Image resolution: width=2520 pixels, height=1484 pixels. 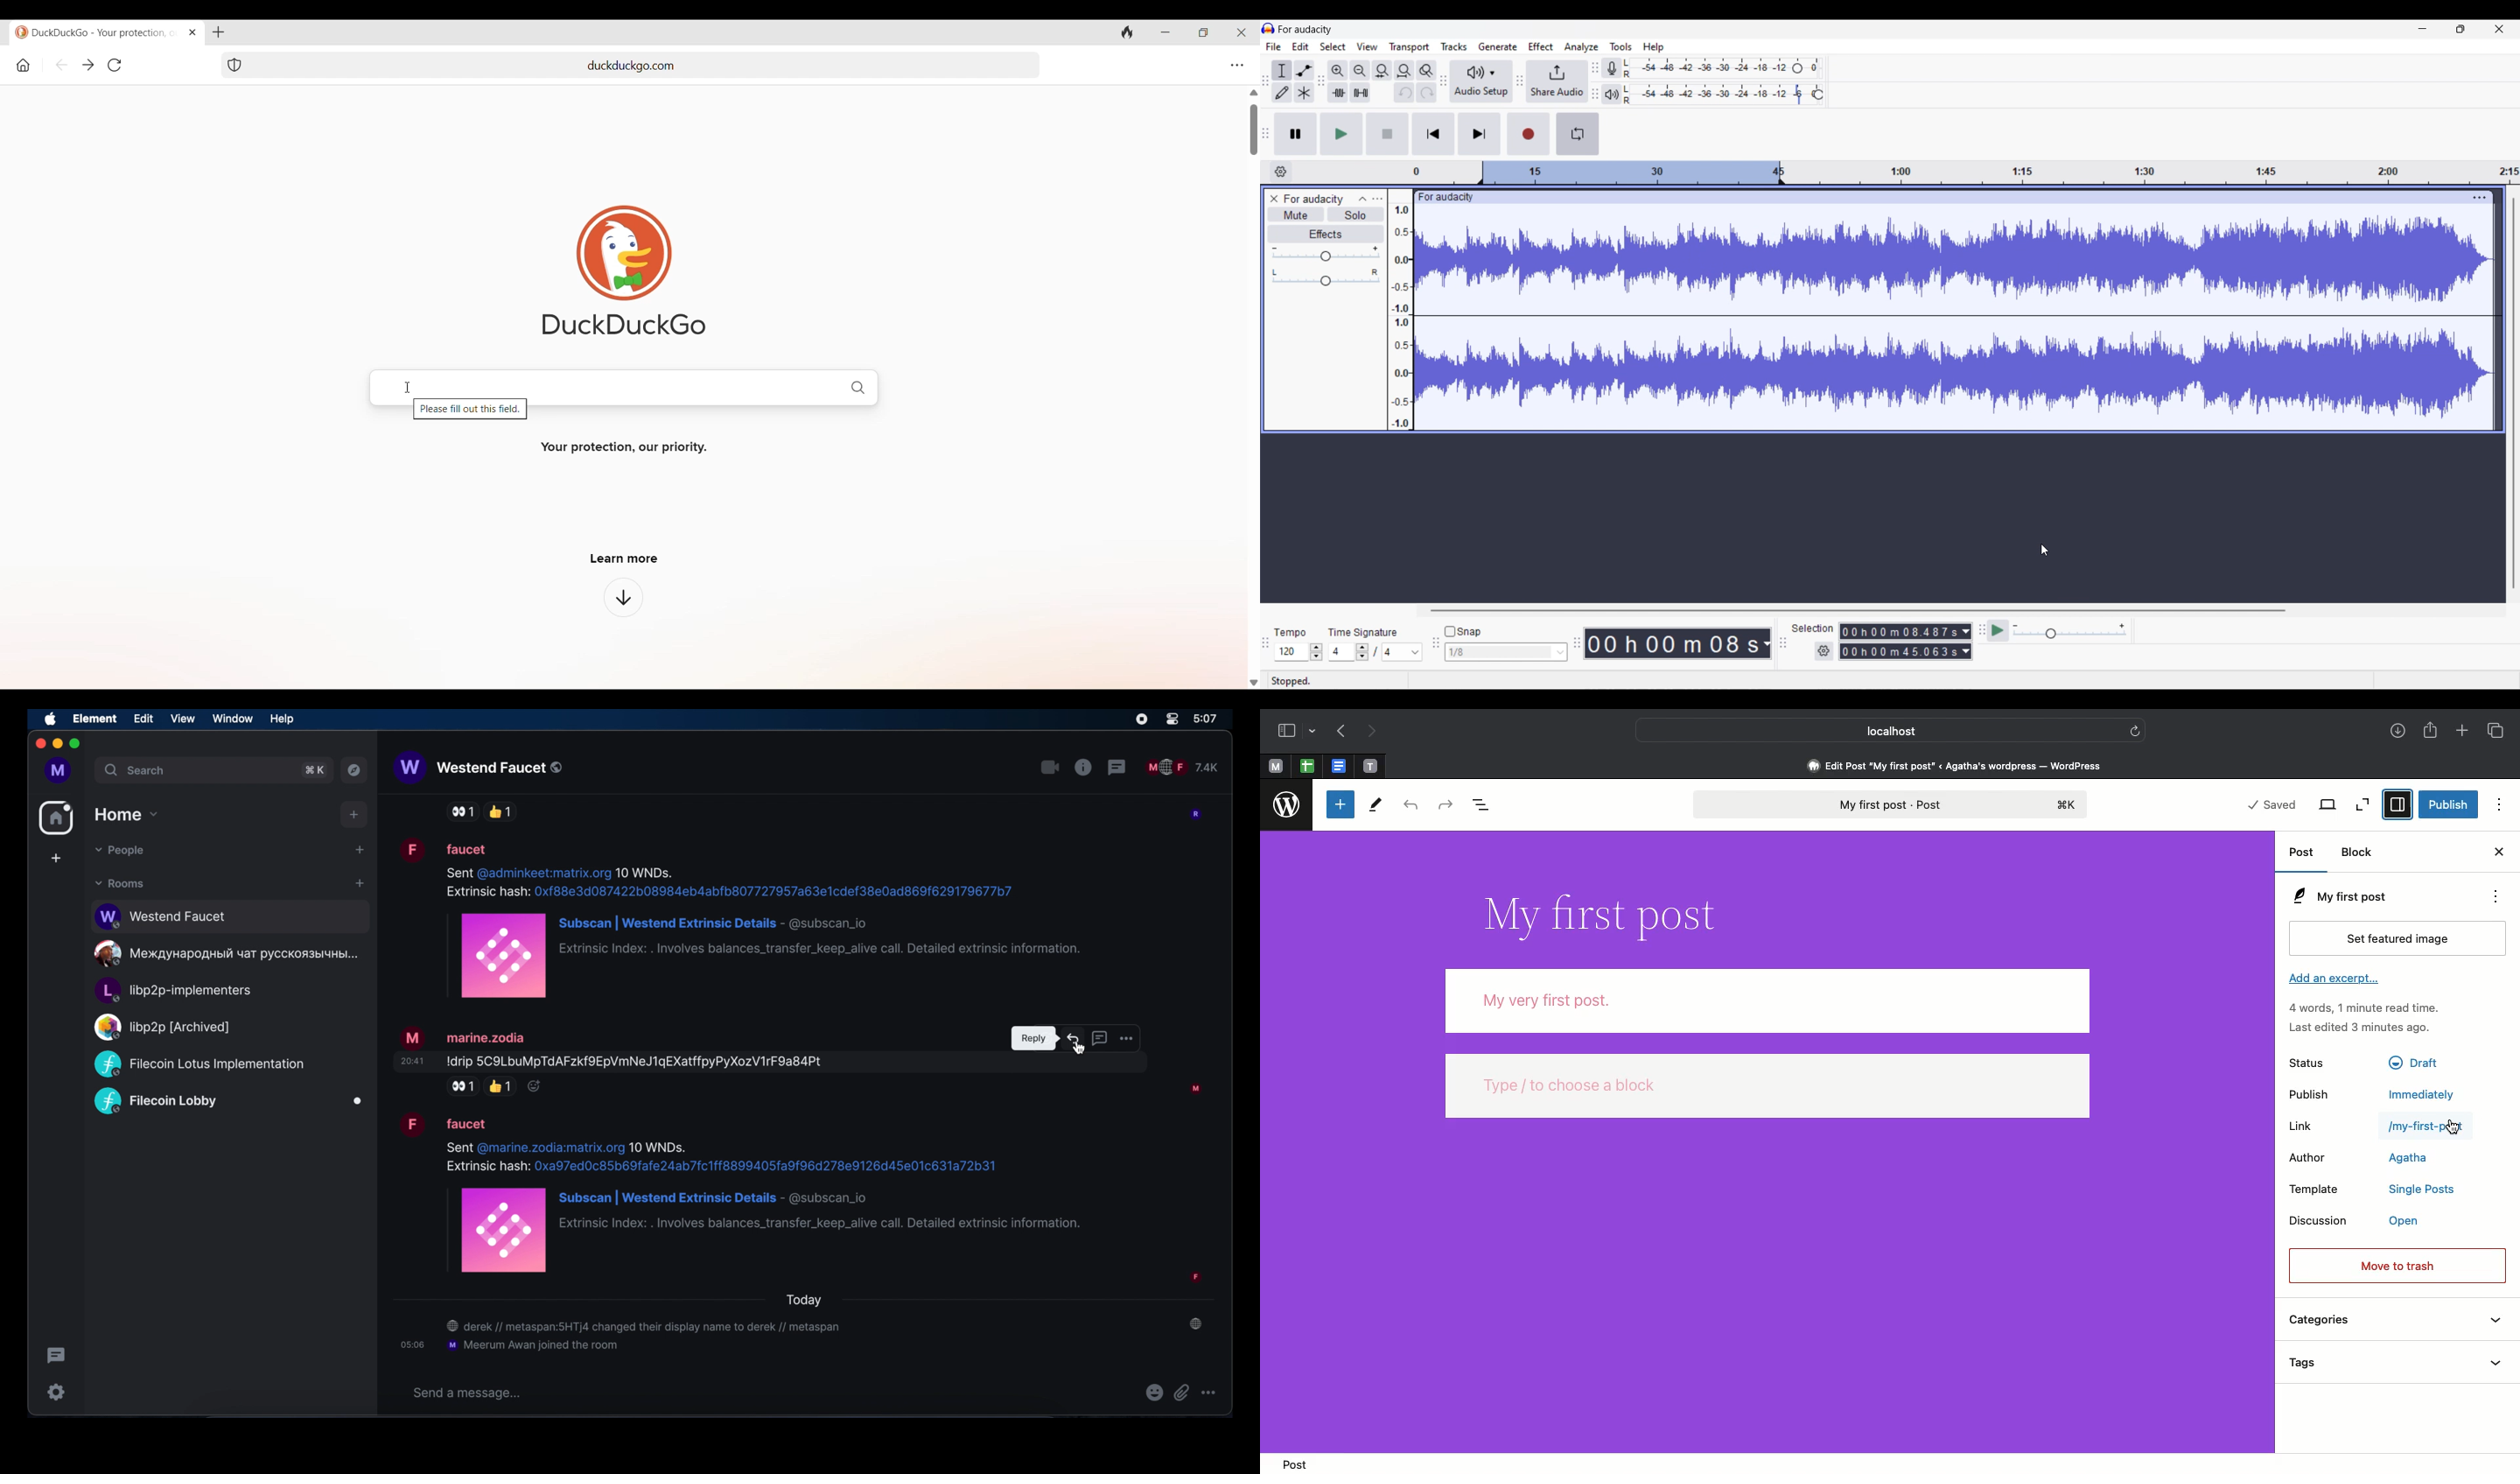 What do you see at coordinates (1289, 652) in the screenshot?
I see `Tempo options` at bounding box center [1289, 652].